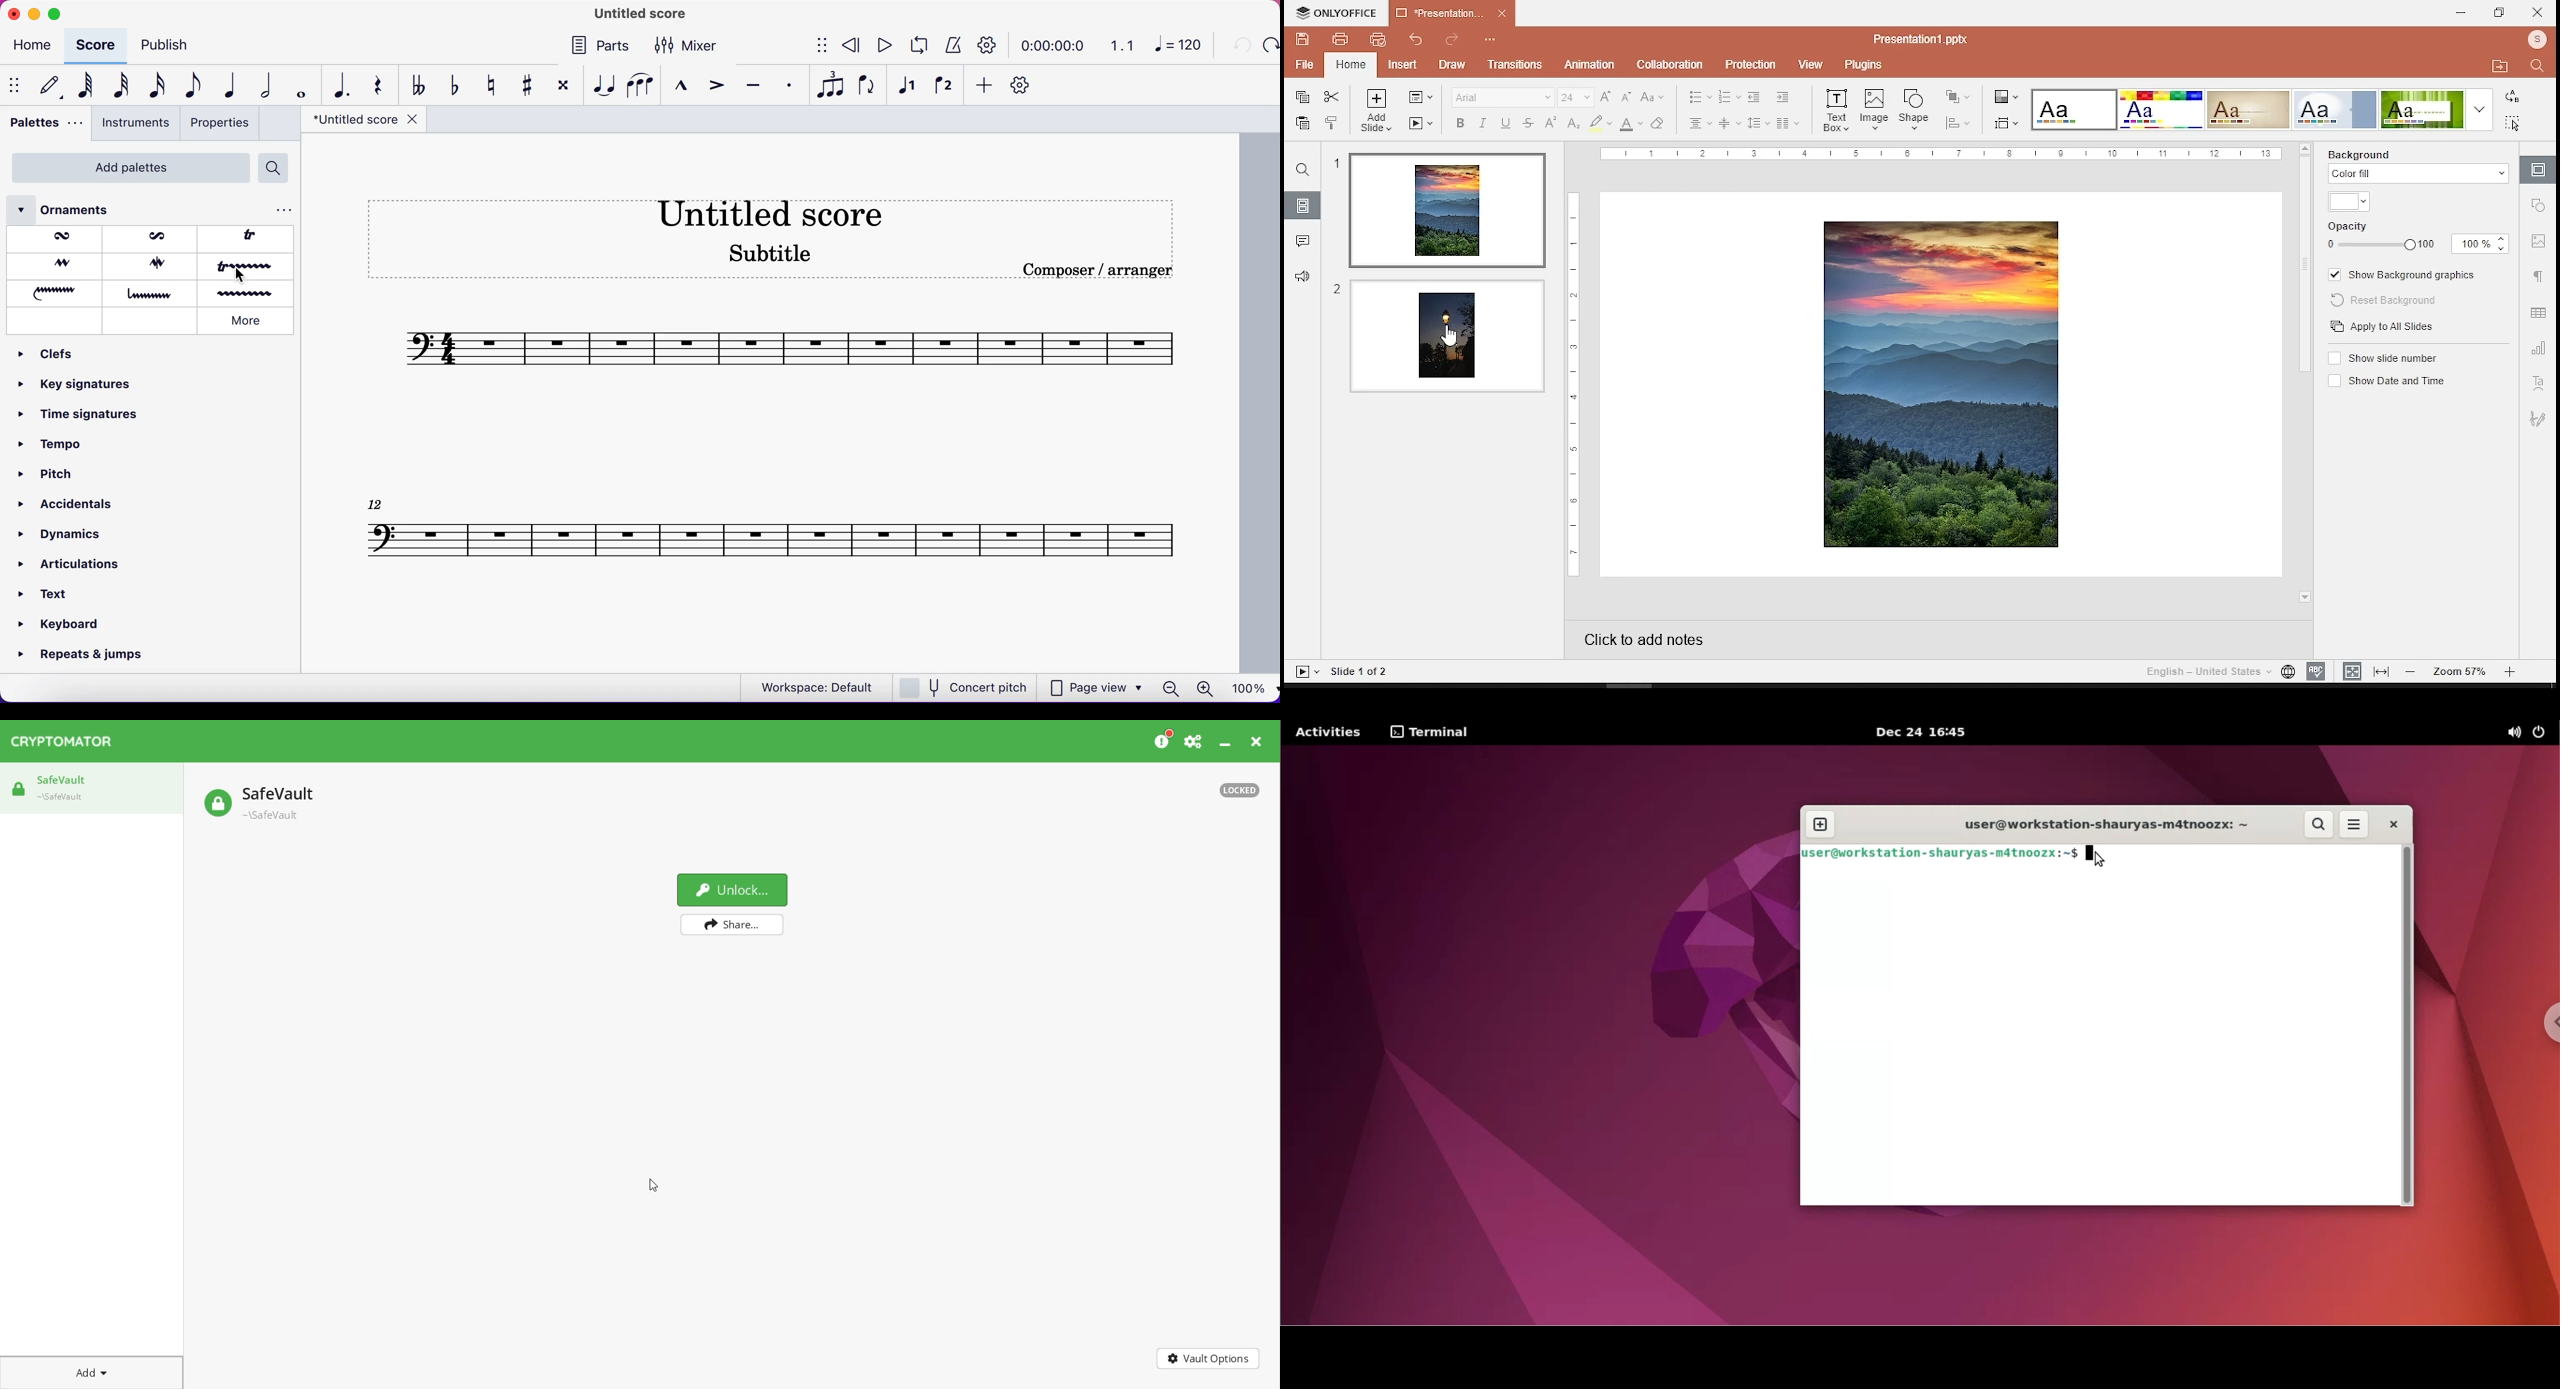 This screenshot has height=1400, width=2576. What do you see at coordinates (1759, 124) in the screenshot?
I see `line spacing` at bounding box center [1759, 124].